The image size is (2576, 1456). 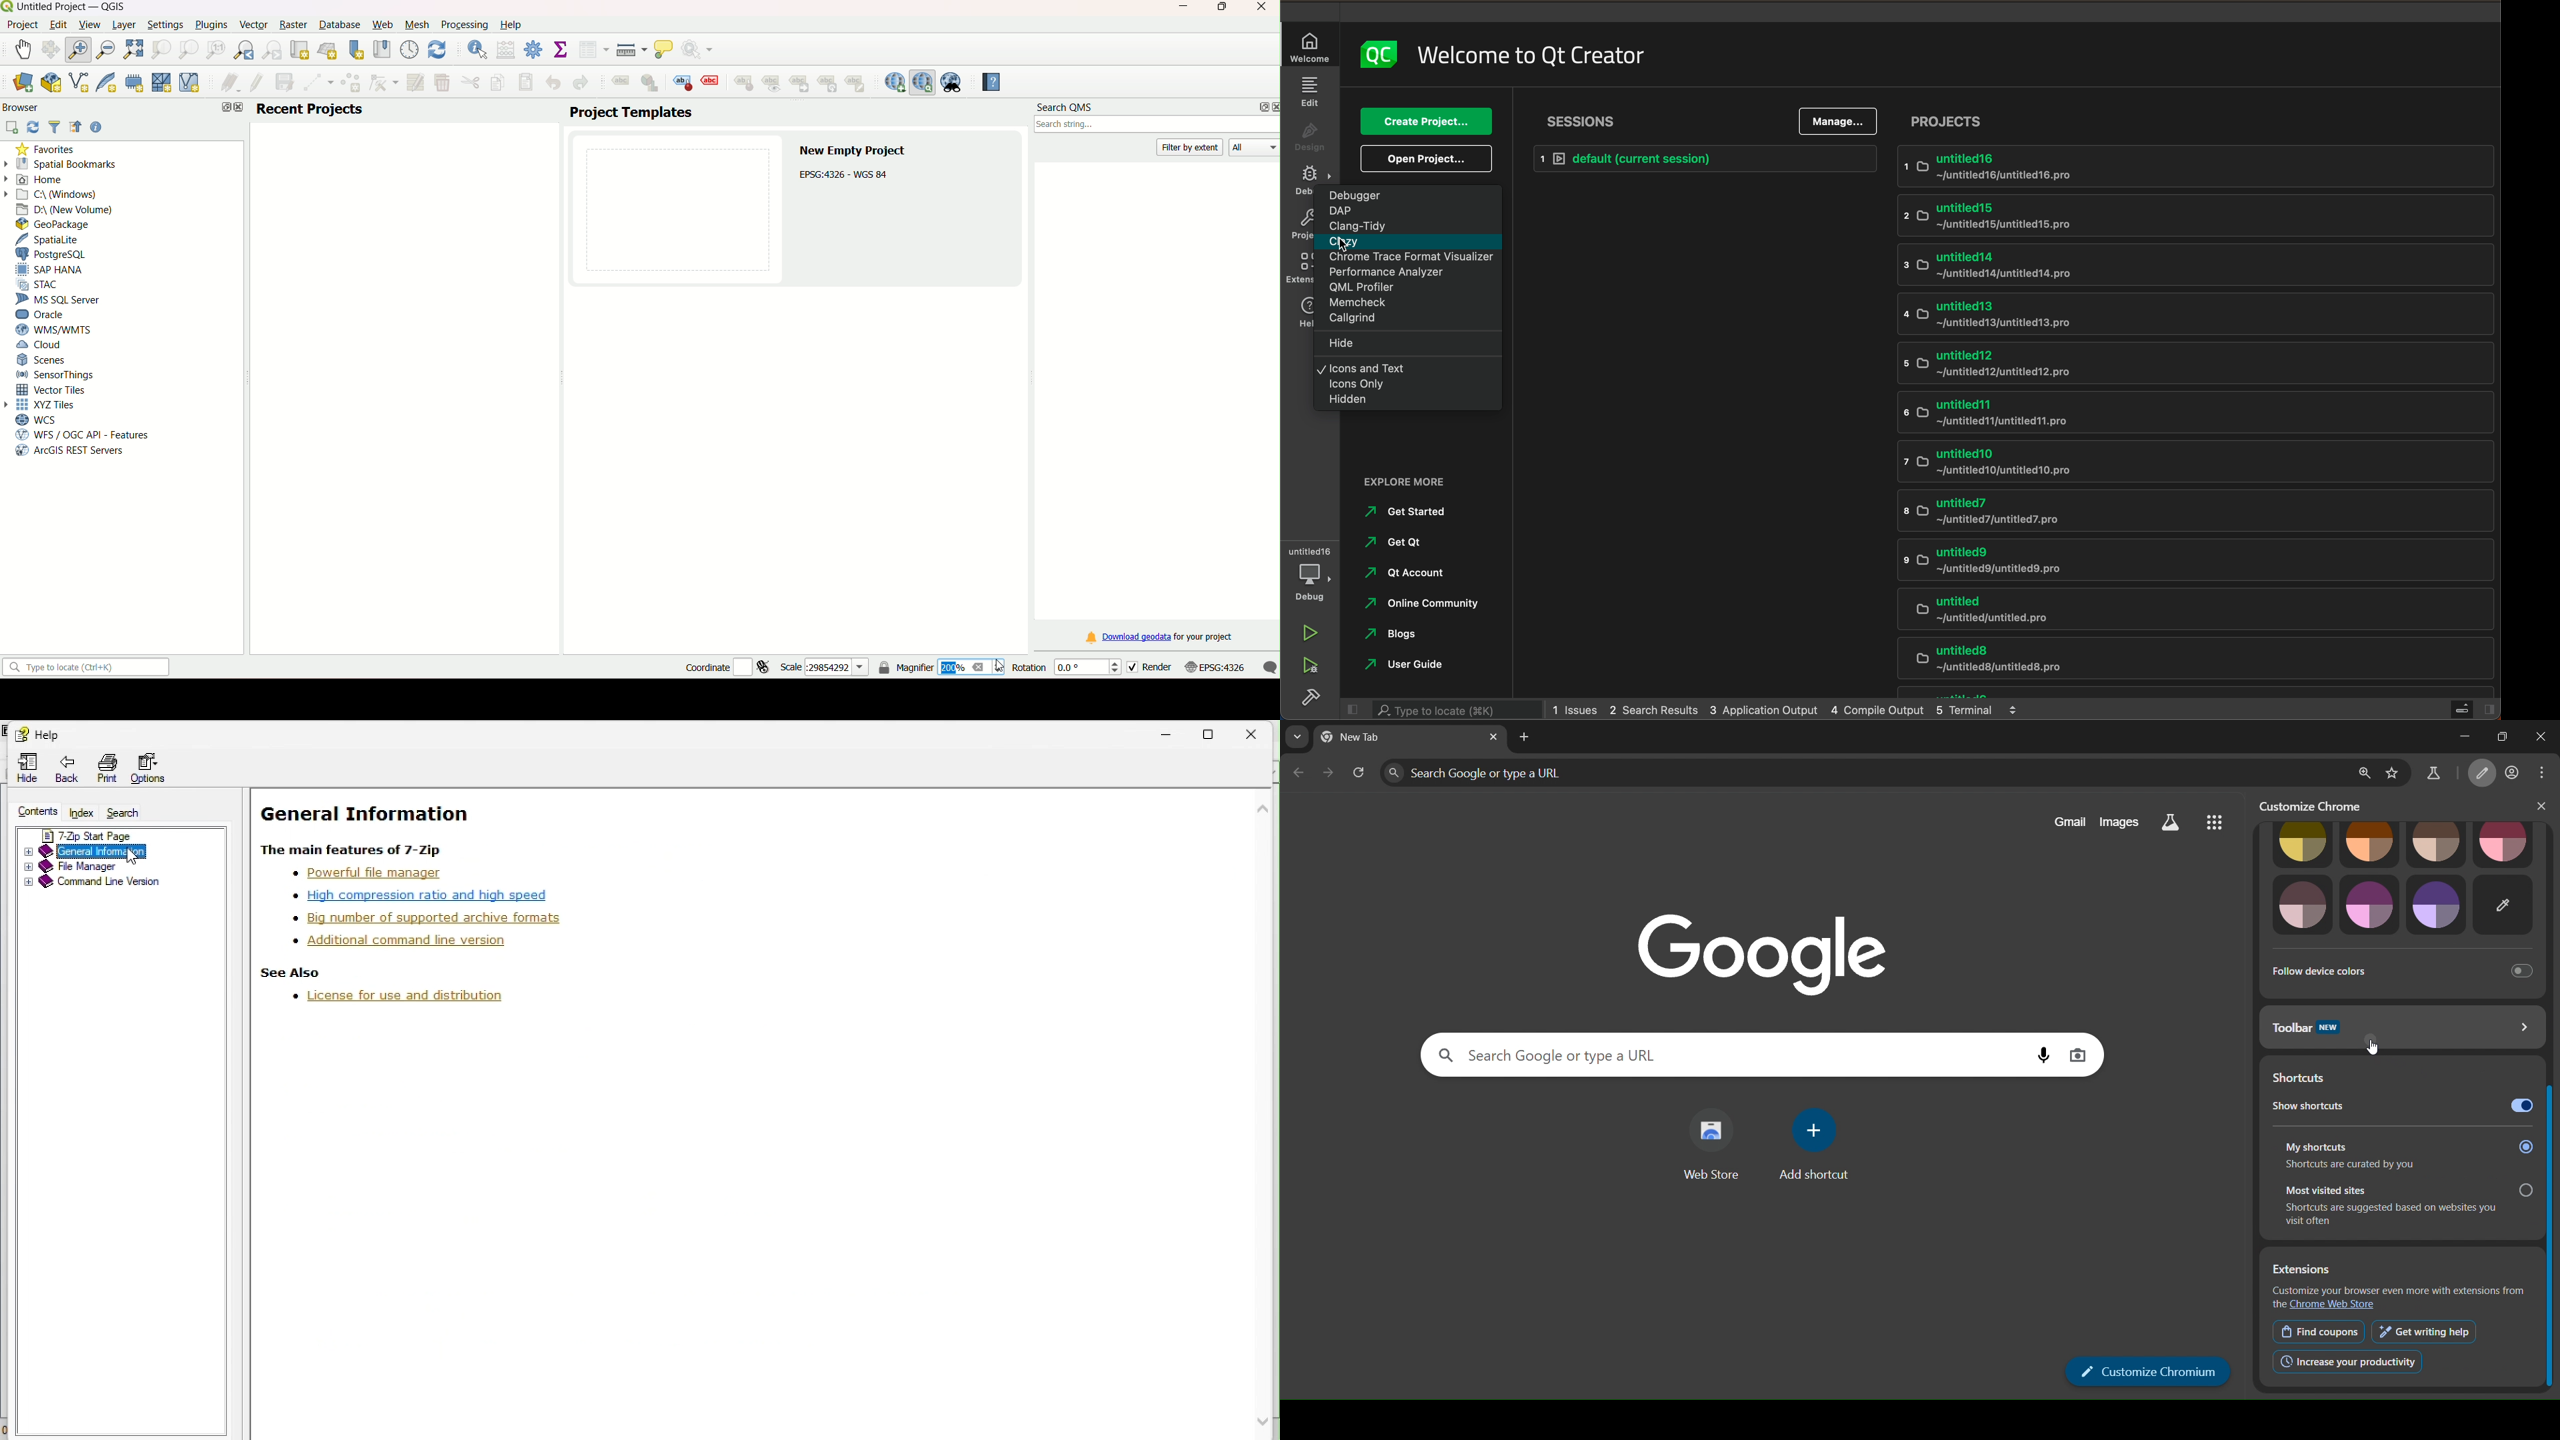 What do you see at coordinates (165, 24) in the screenshot?
I see `Settings` at bounding box center [165, 24].